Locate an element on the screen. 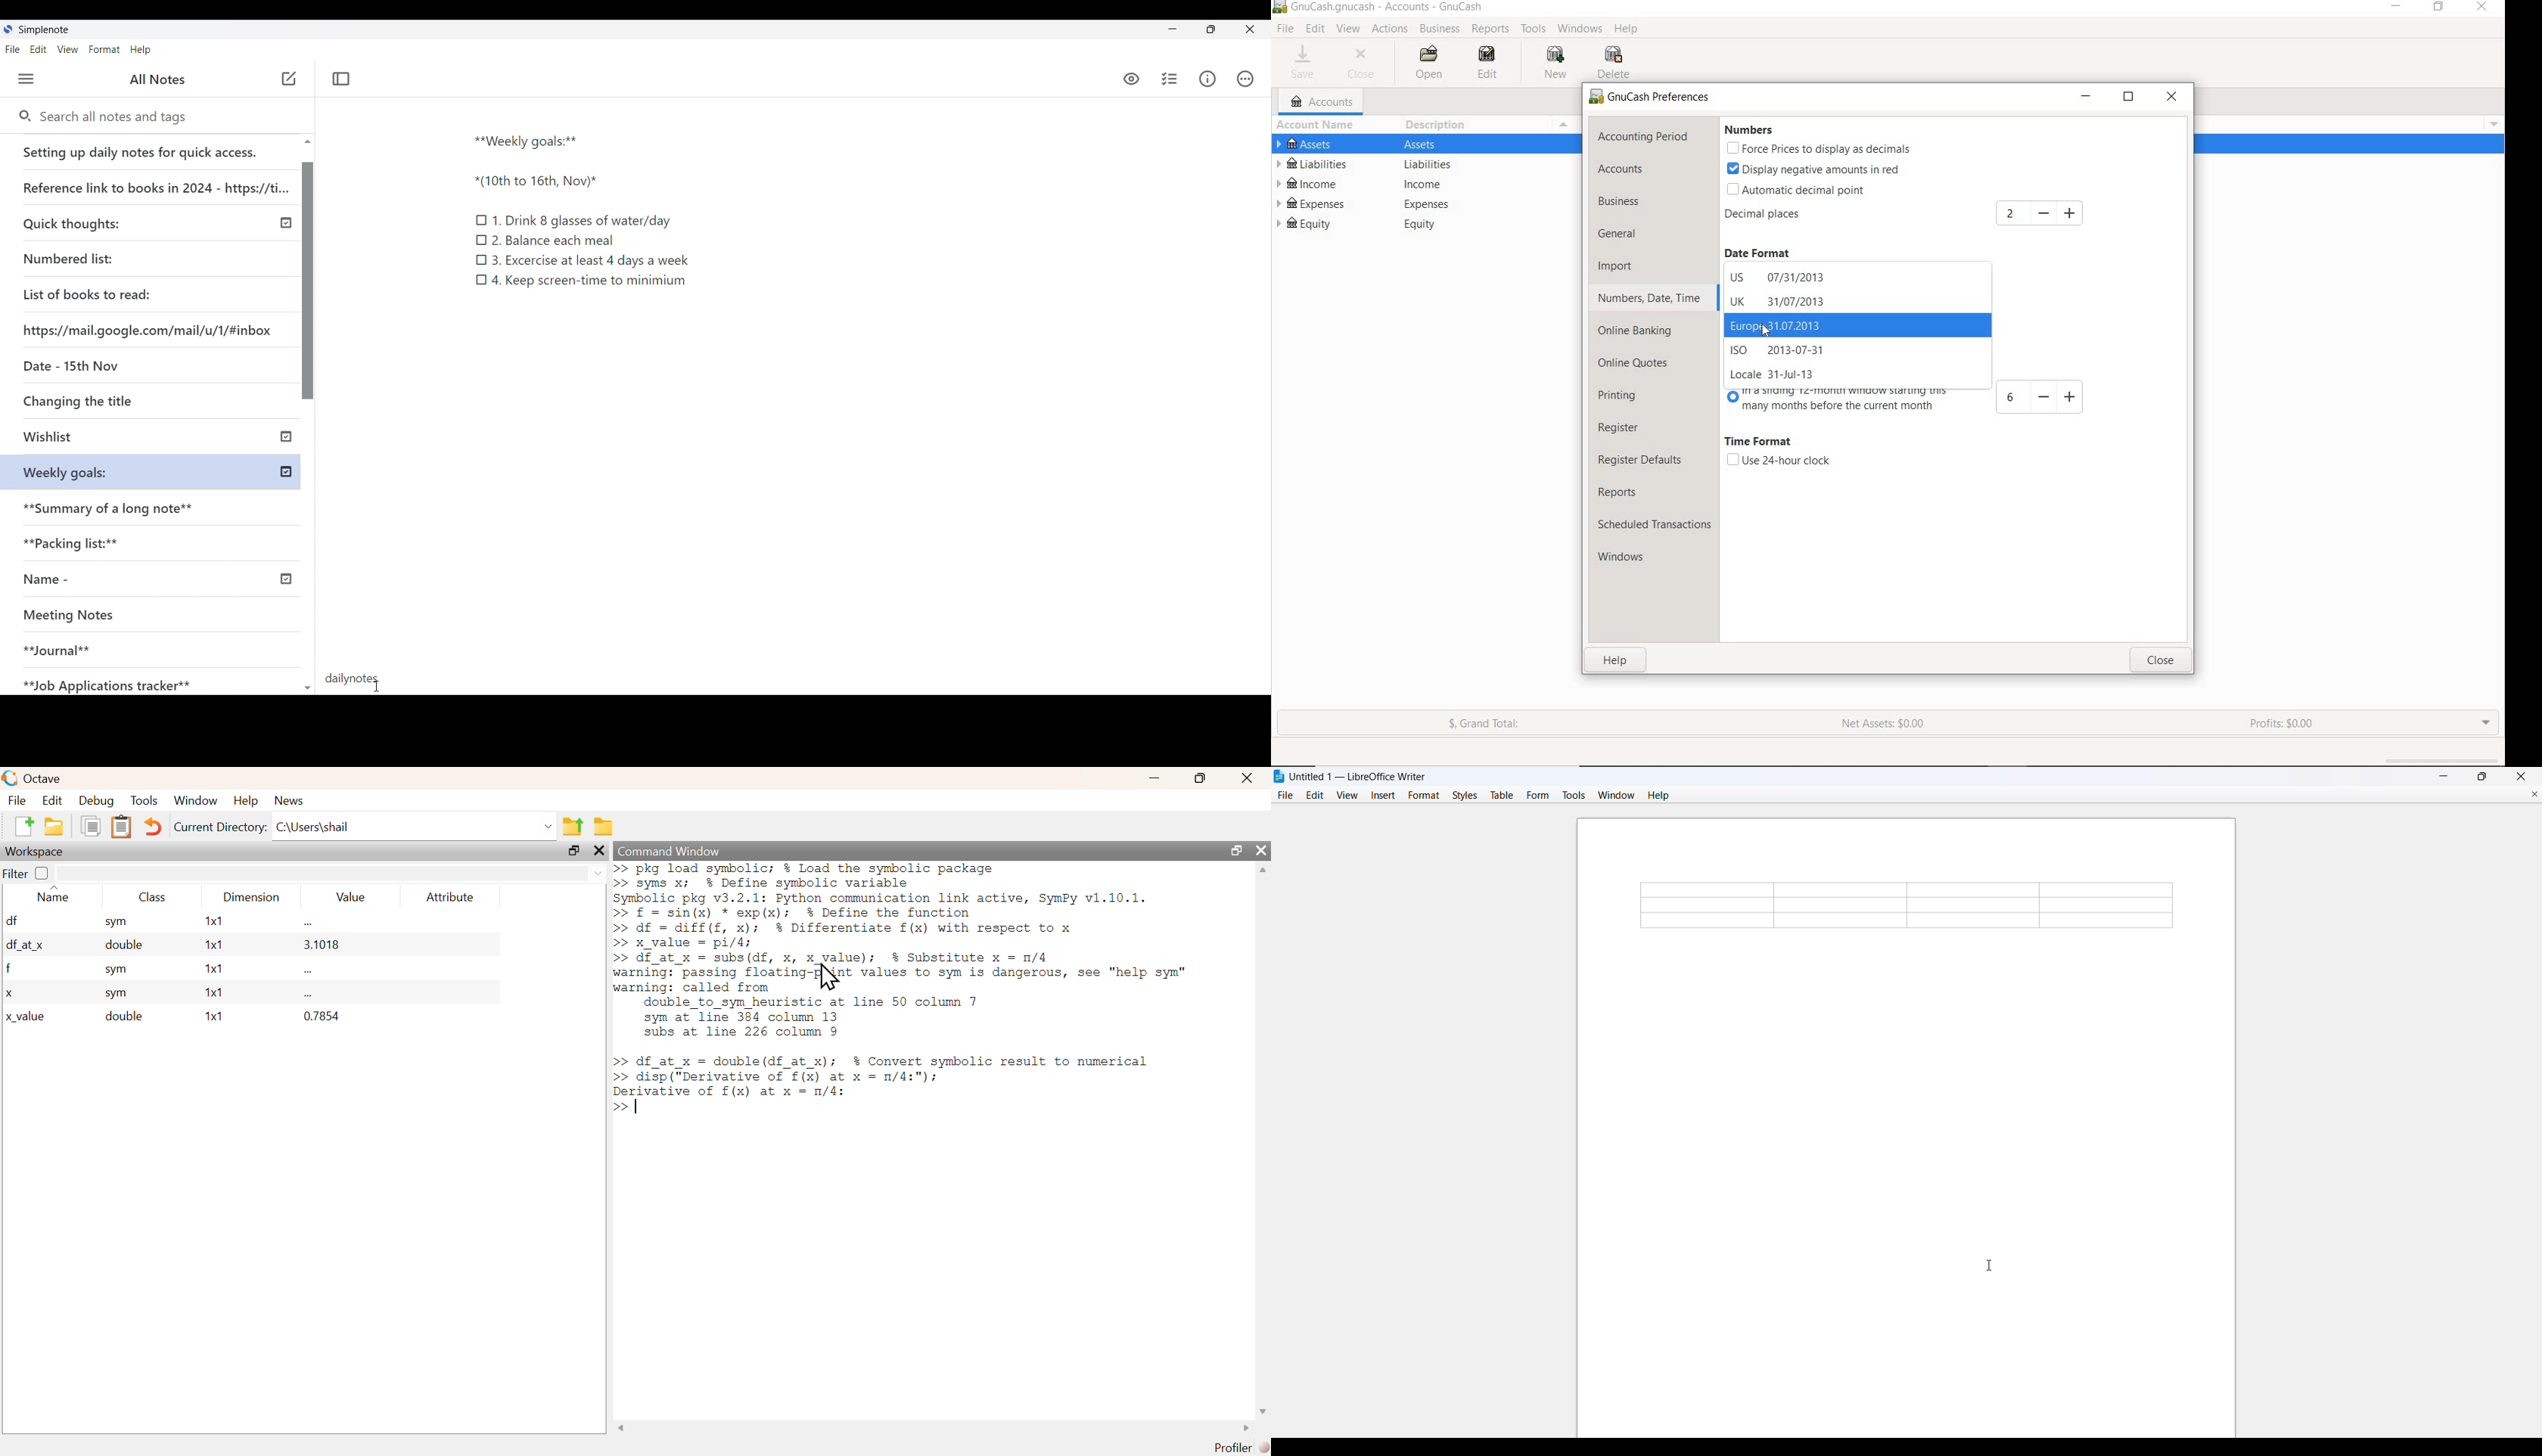 The width and height of the screenshot is (2548, 1456). Text in current note is located at coordinates (581, 209).